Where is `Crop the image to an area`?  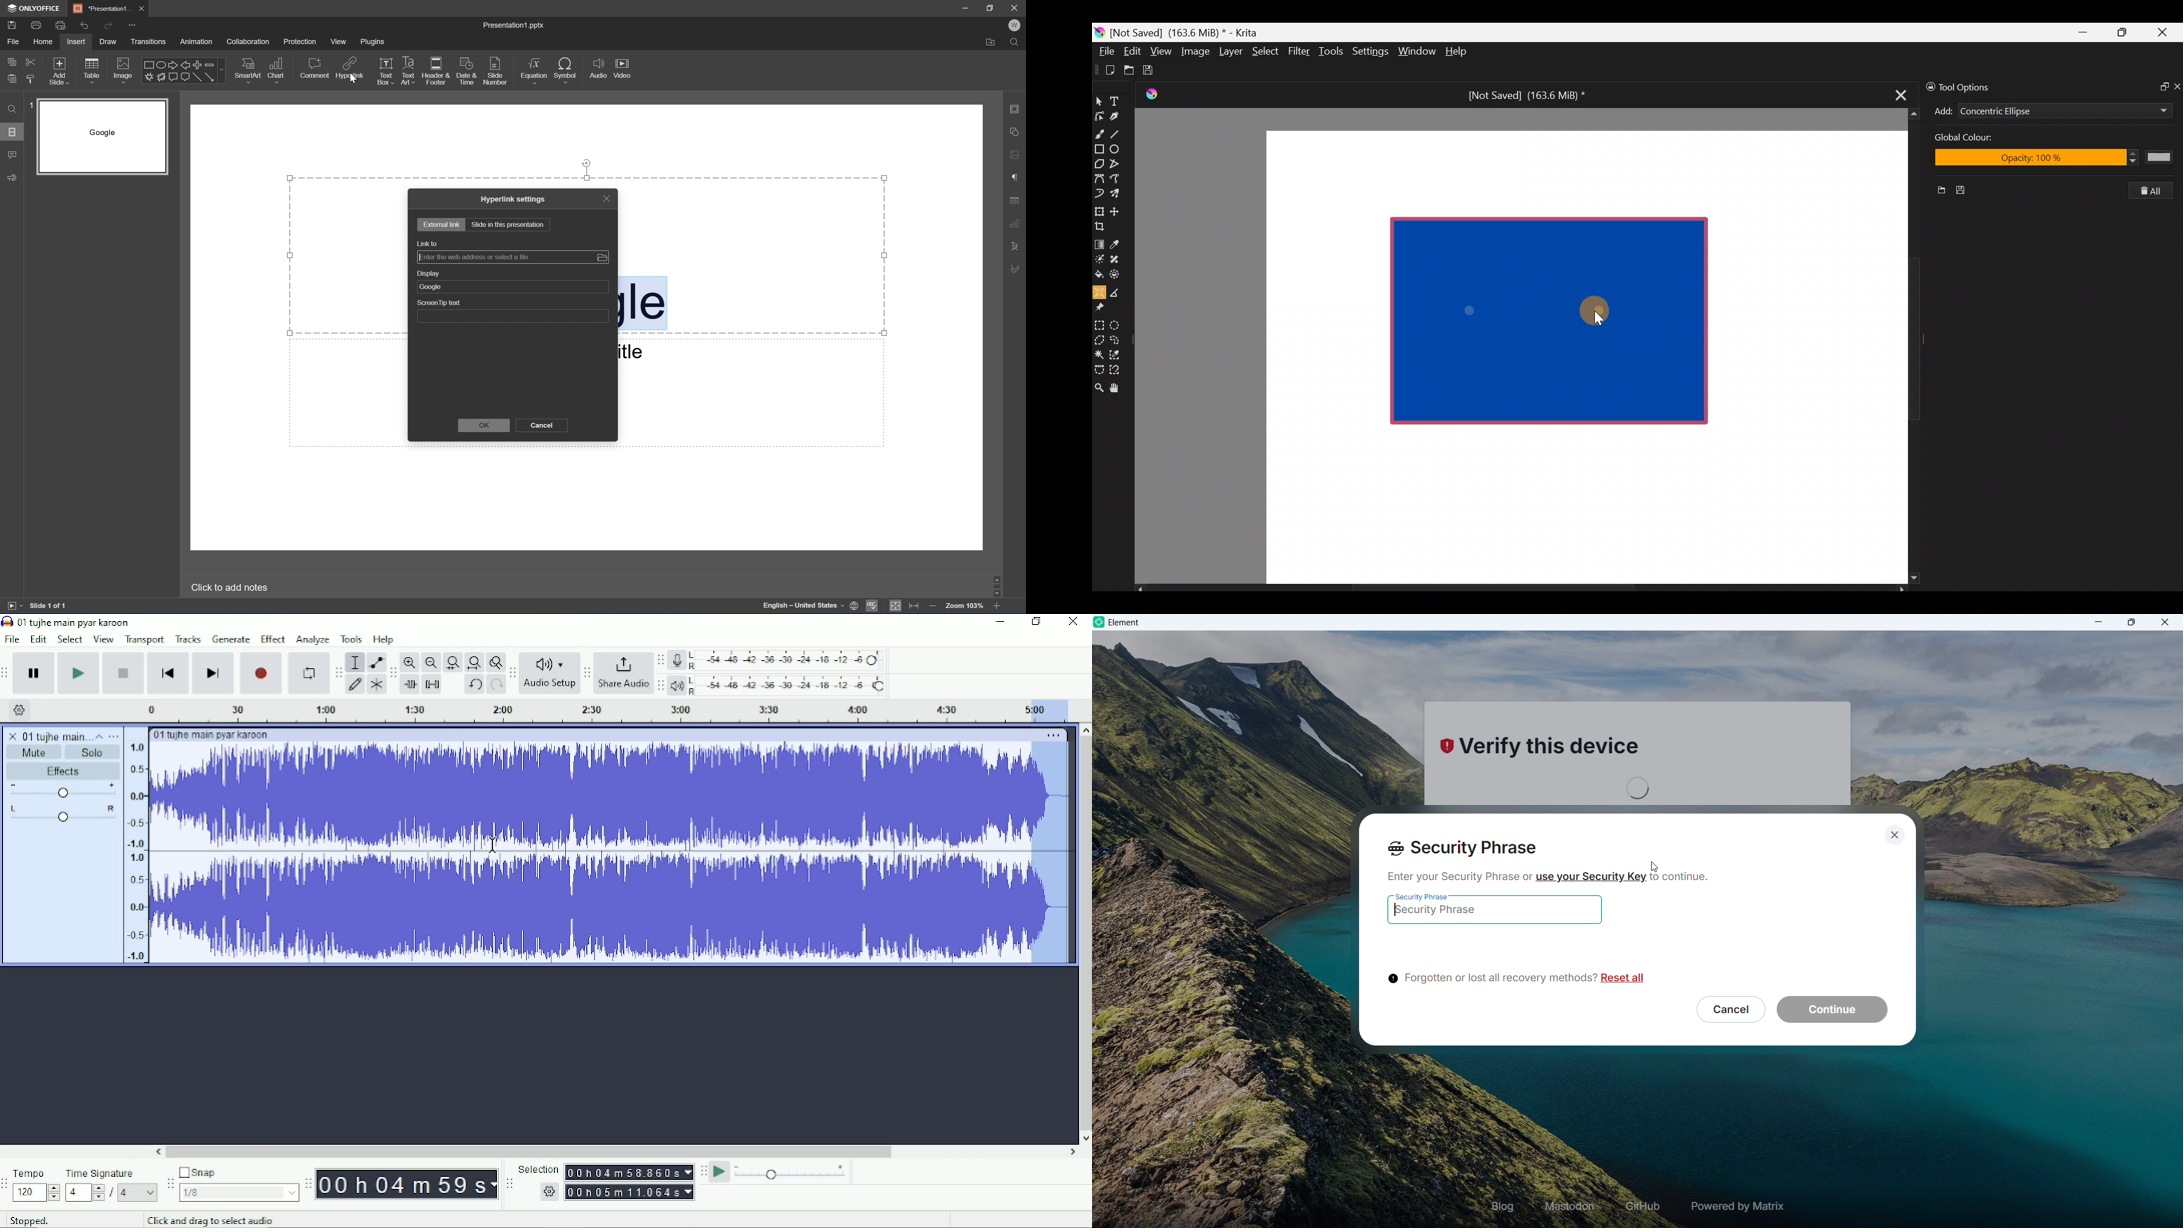
Crop the image to an area is located at coordinates (1103, 226).